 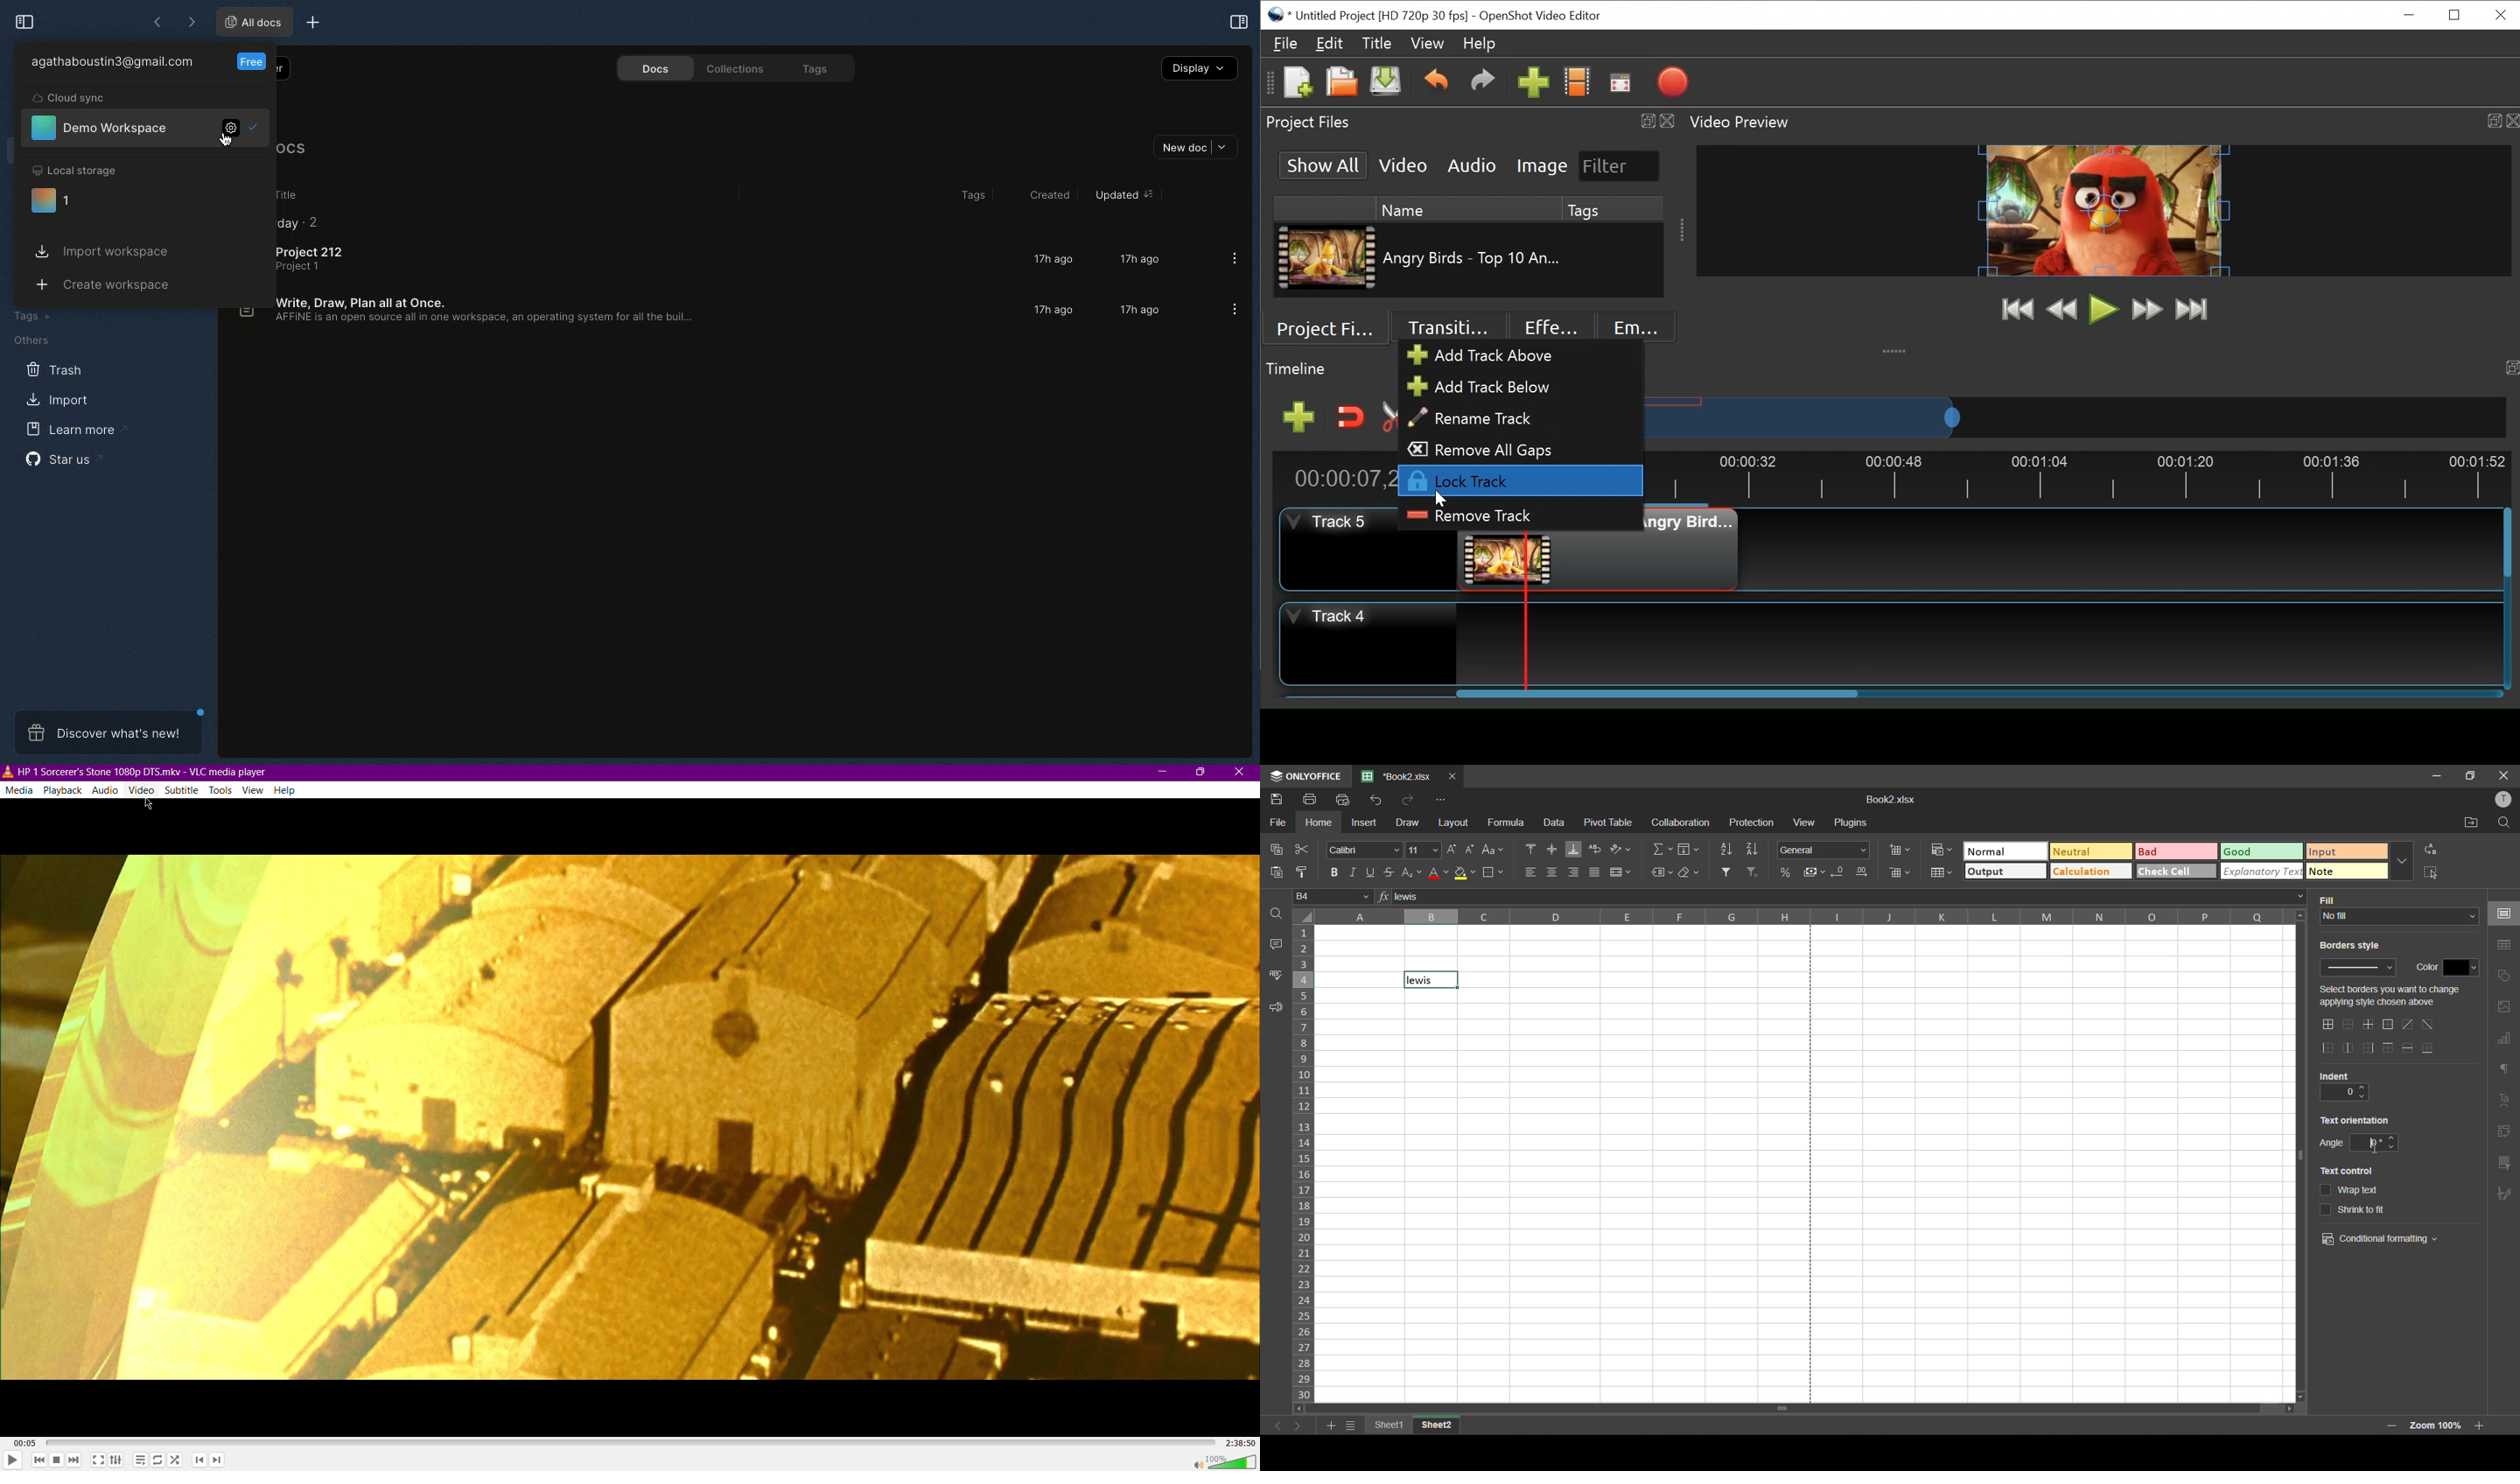 I want to click on spellcheck, so click(x=1276, y=975).